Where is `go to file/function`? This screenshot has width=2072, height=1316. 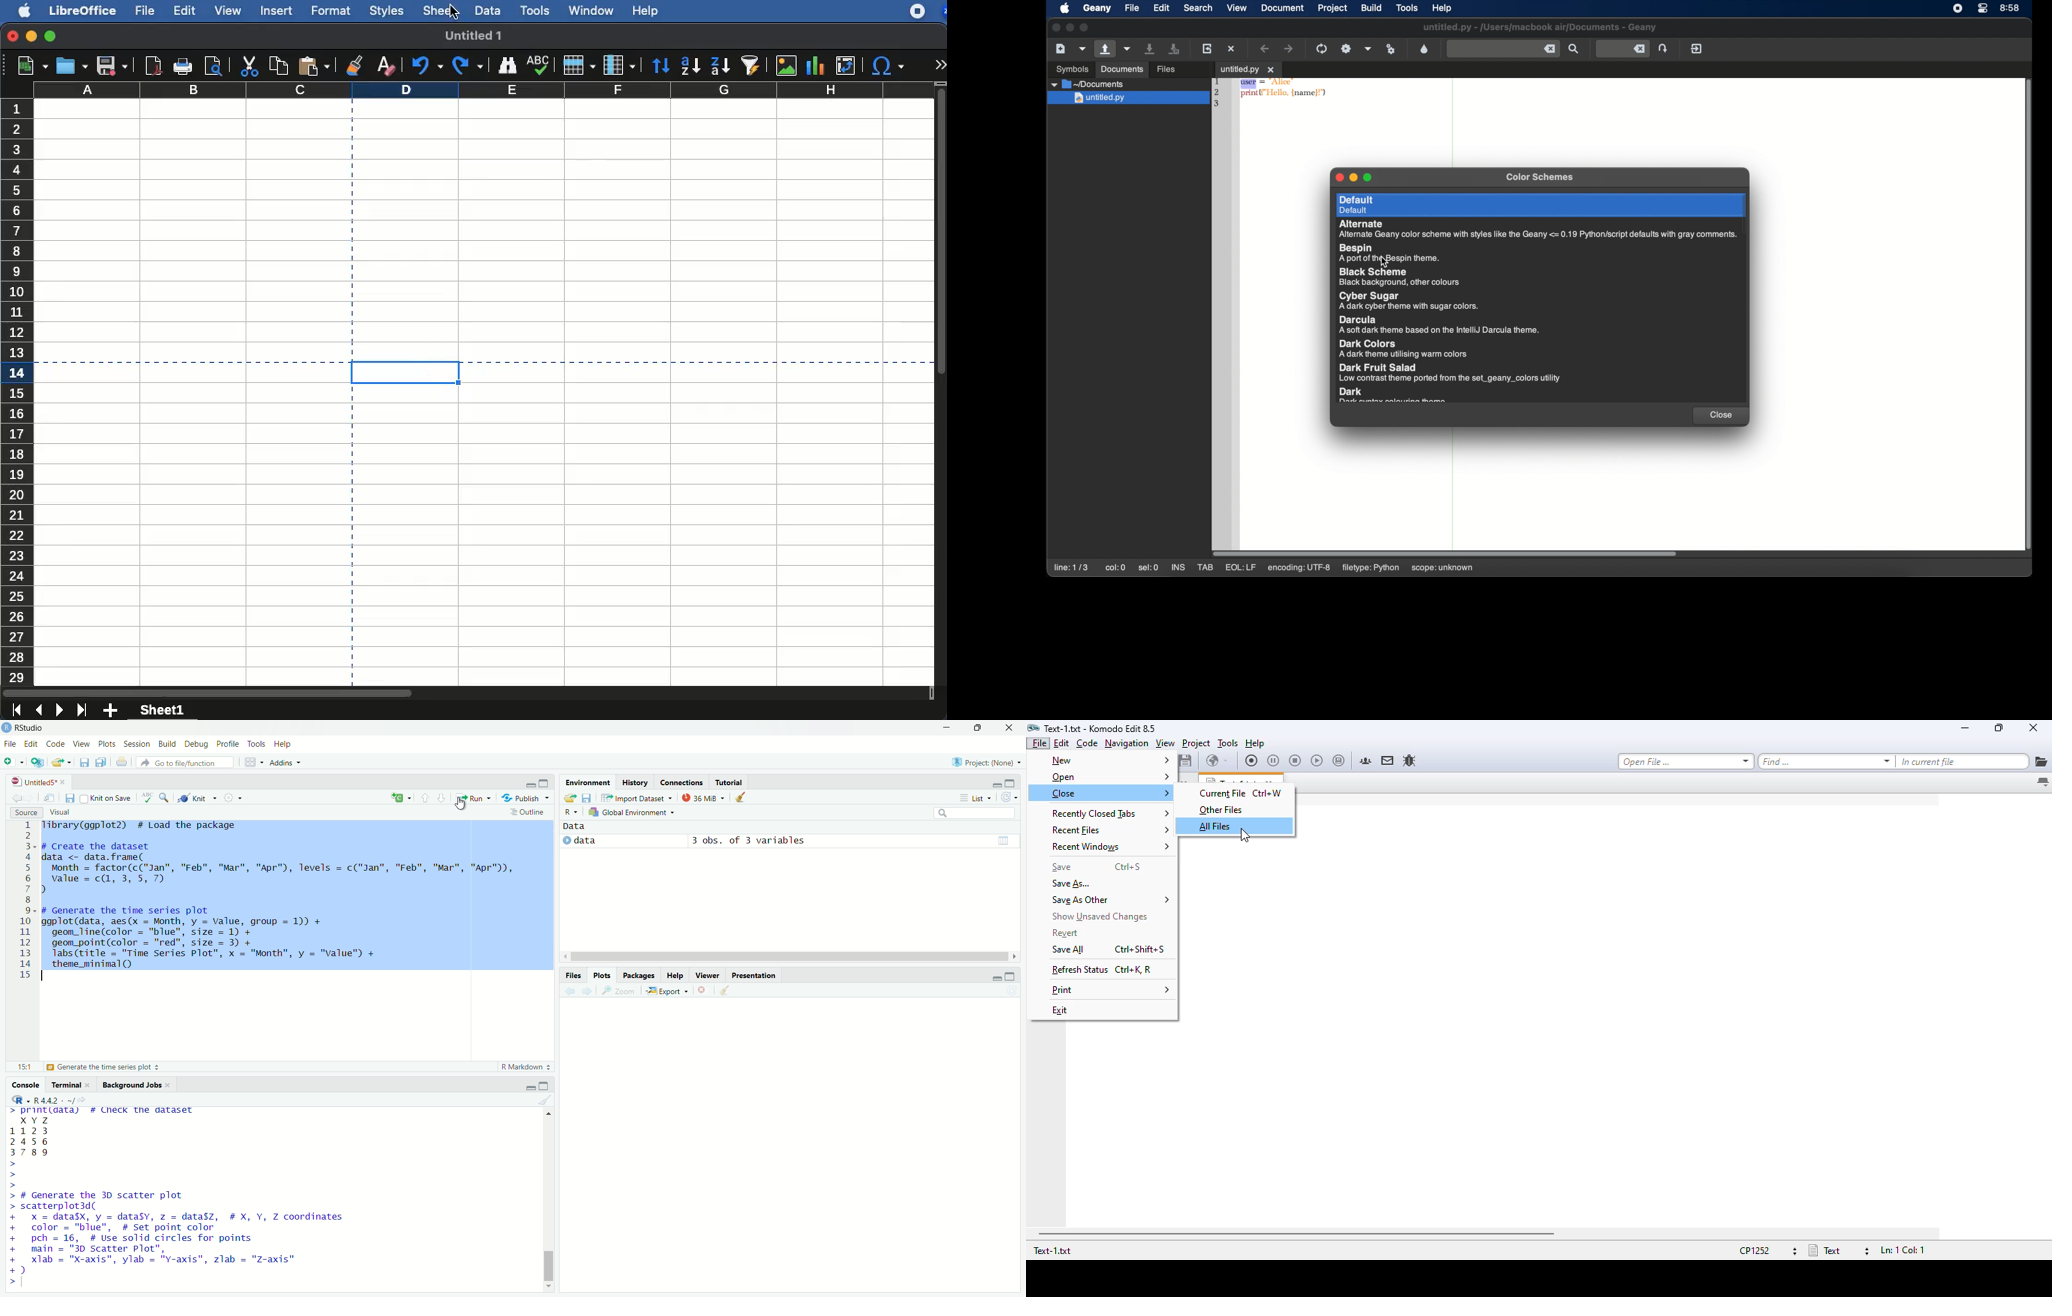 go to file/function is located at coordinates (185, 762).